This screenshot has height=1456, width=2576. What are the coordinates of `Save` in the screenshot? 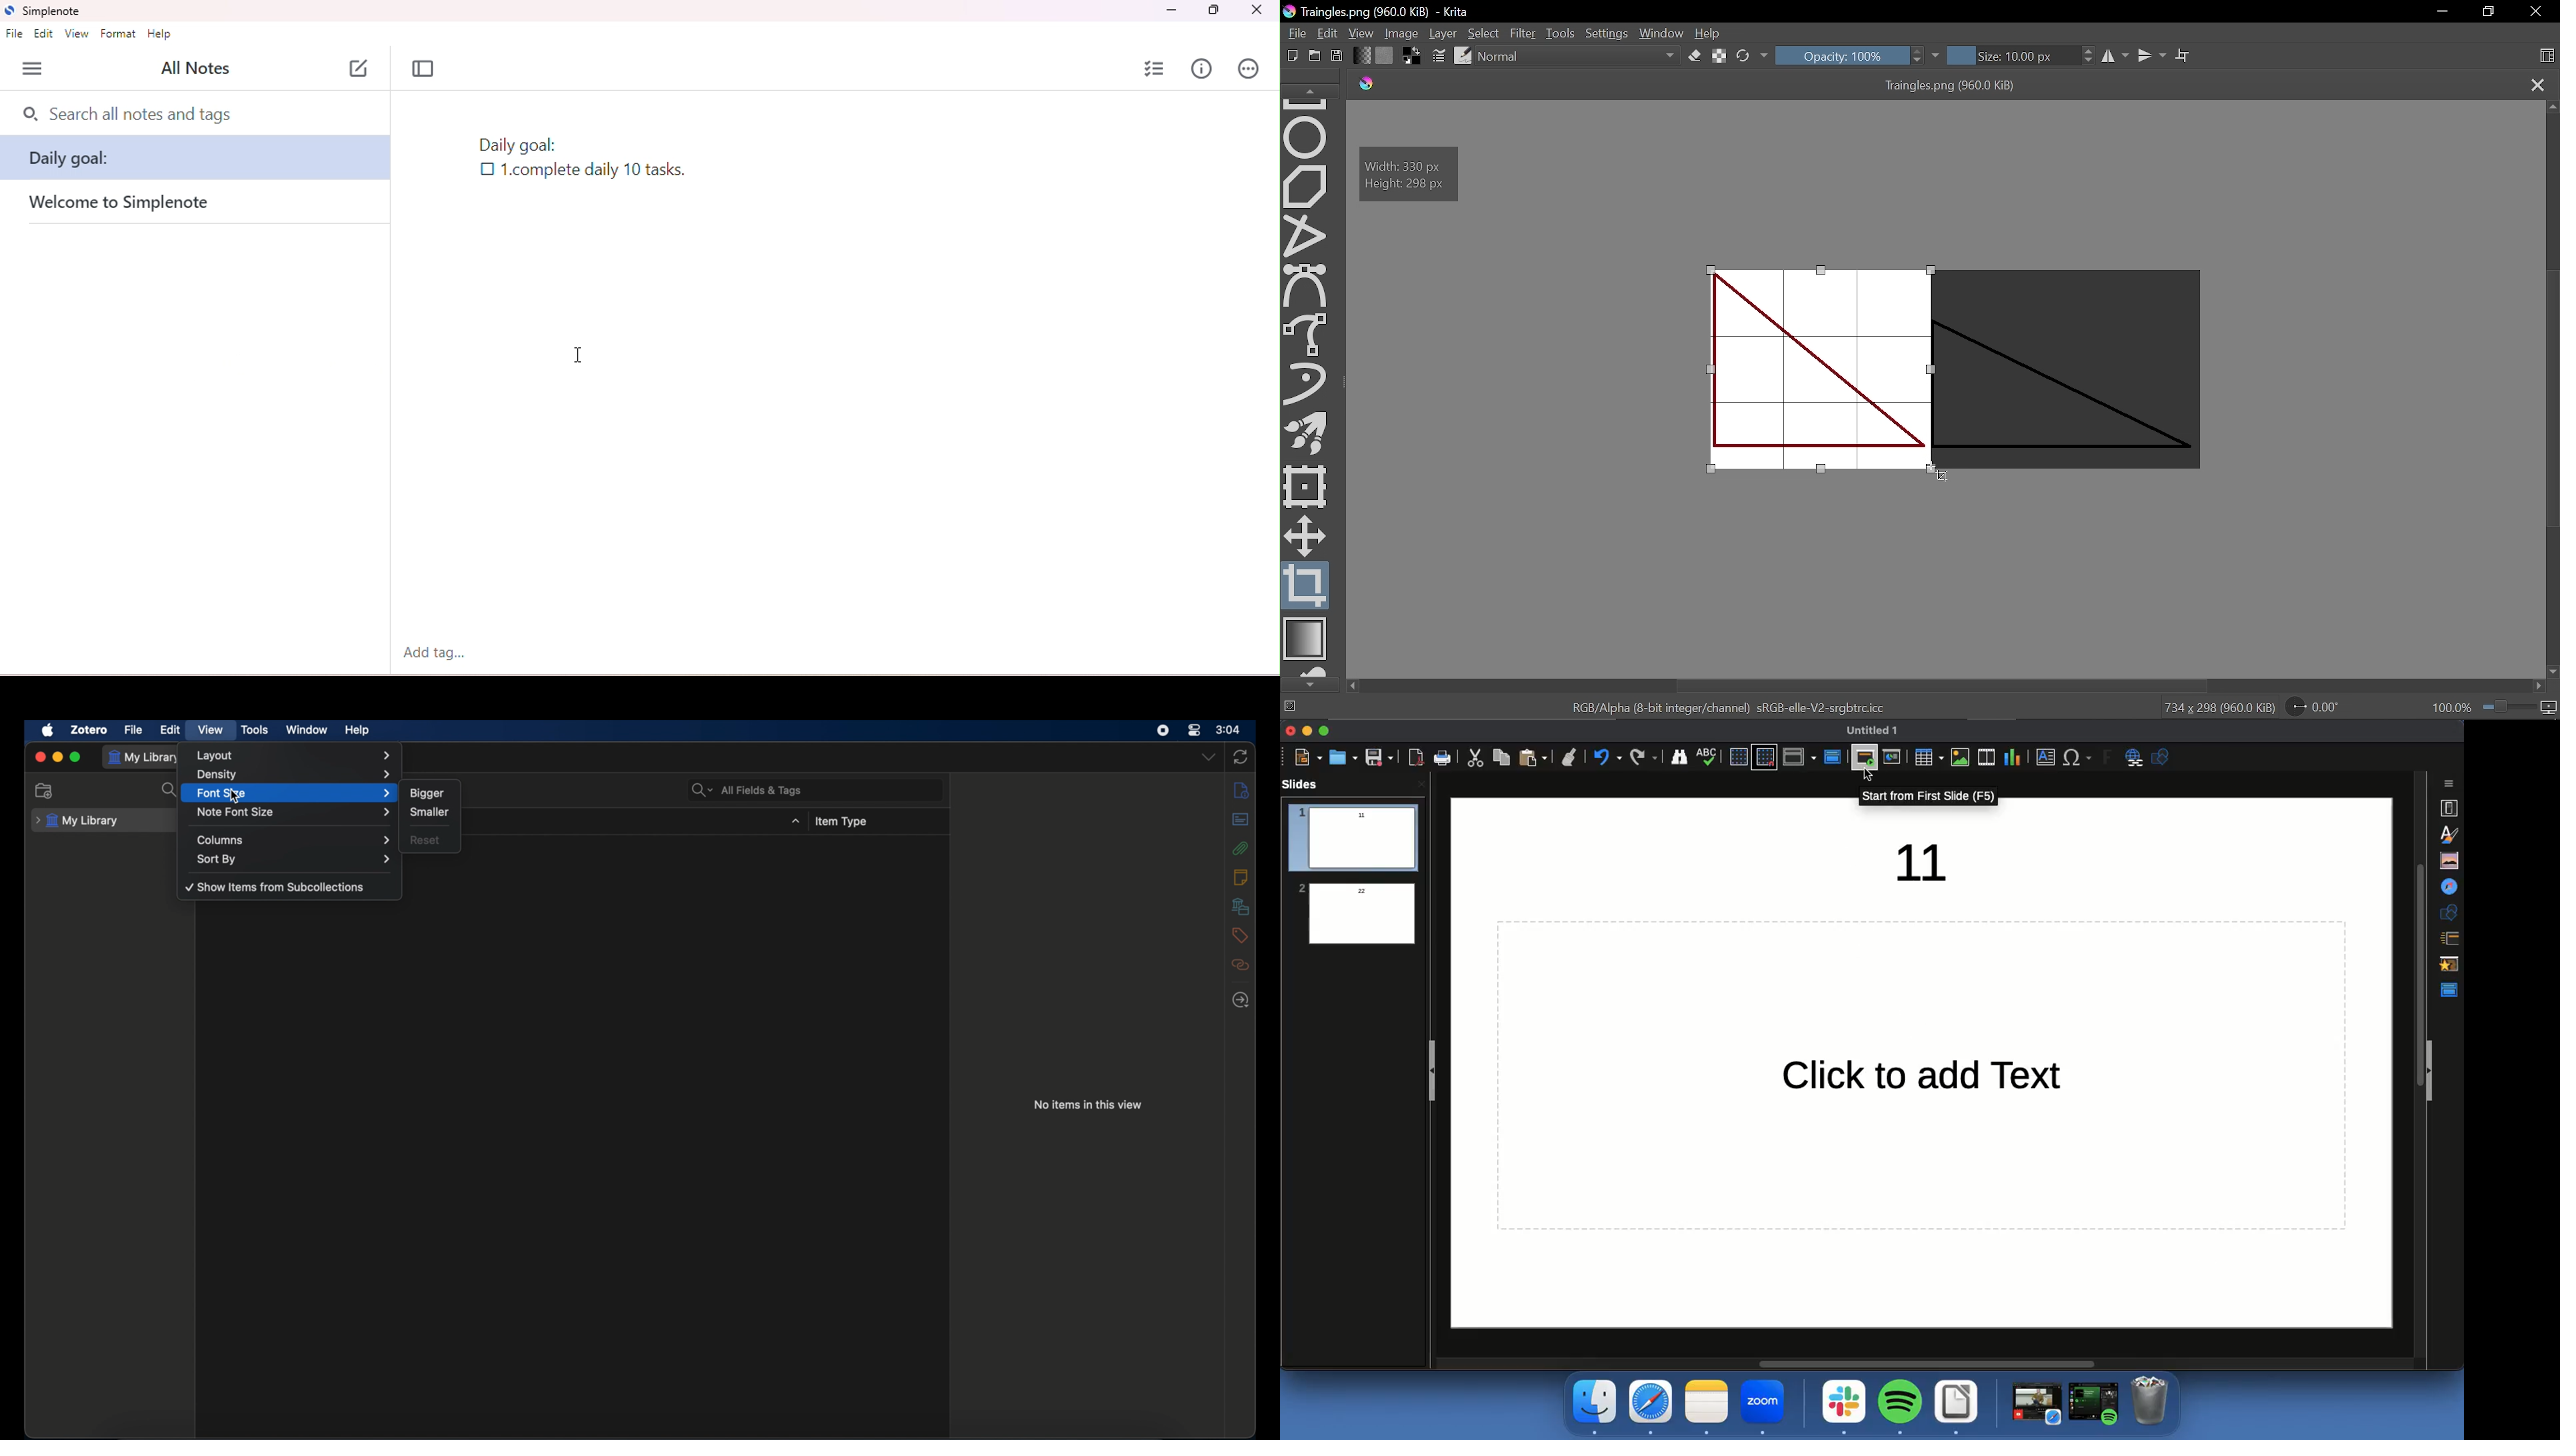 It's located at (1380, 758).